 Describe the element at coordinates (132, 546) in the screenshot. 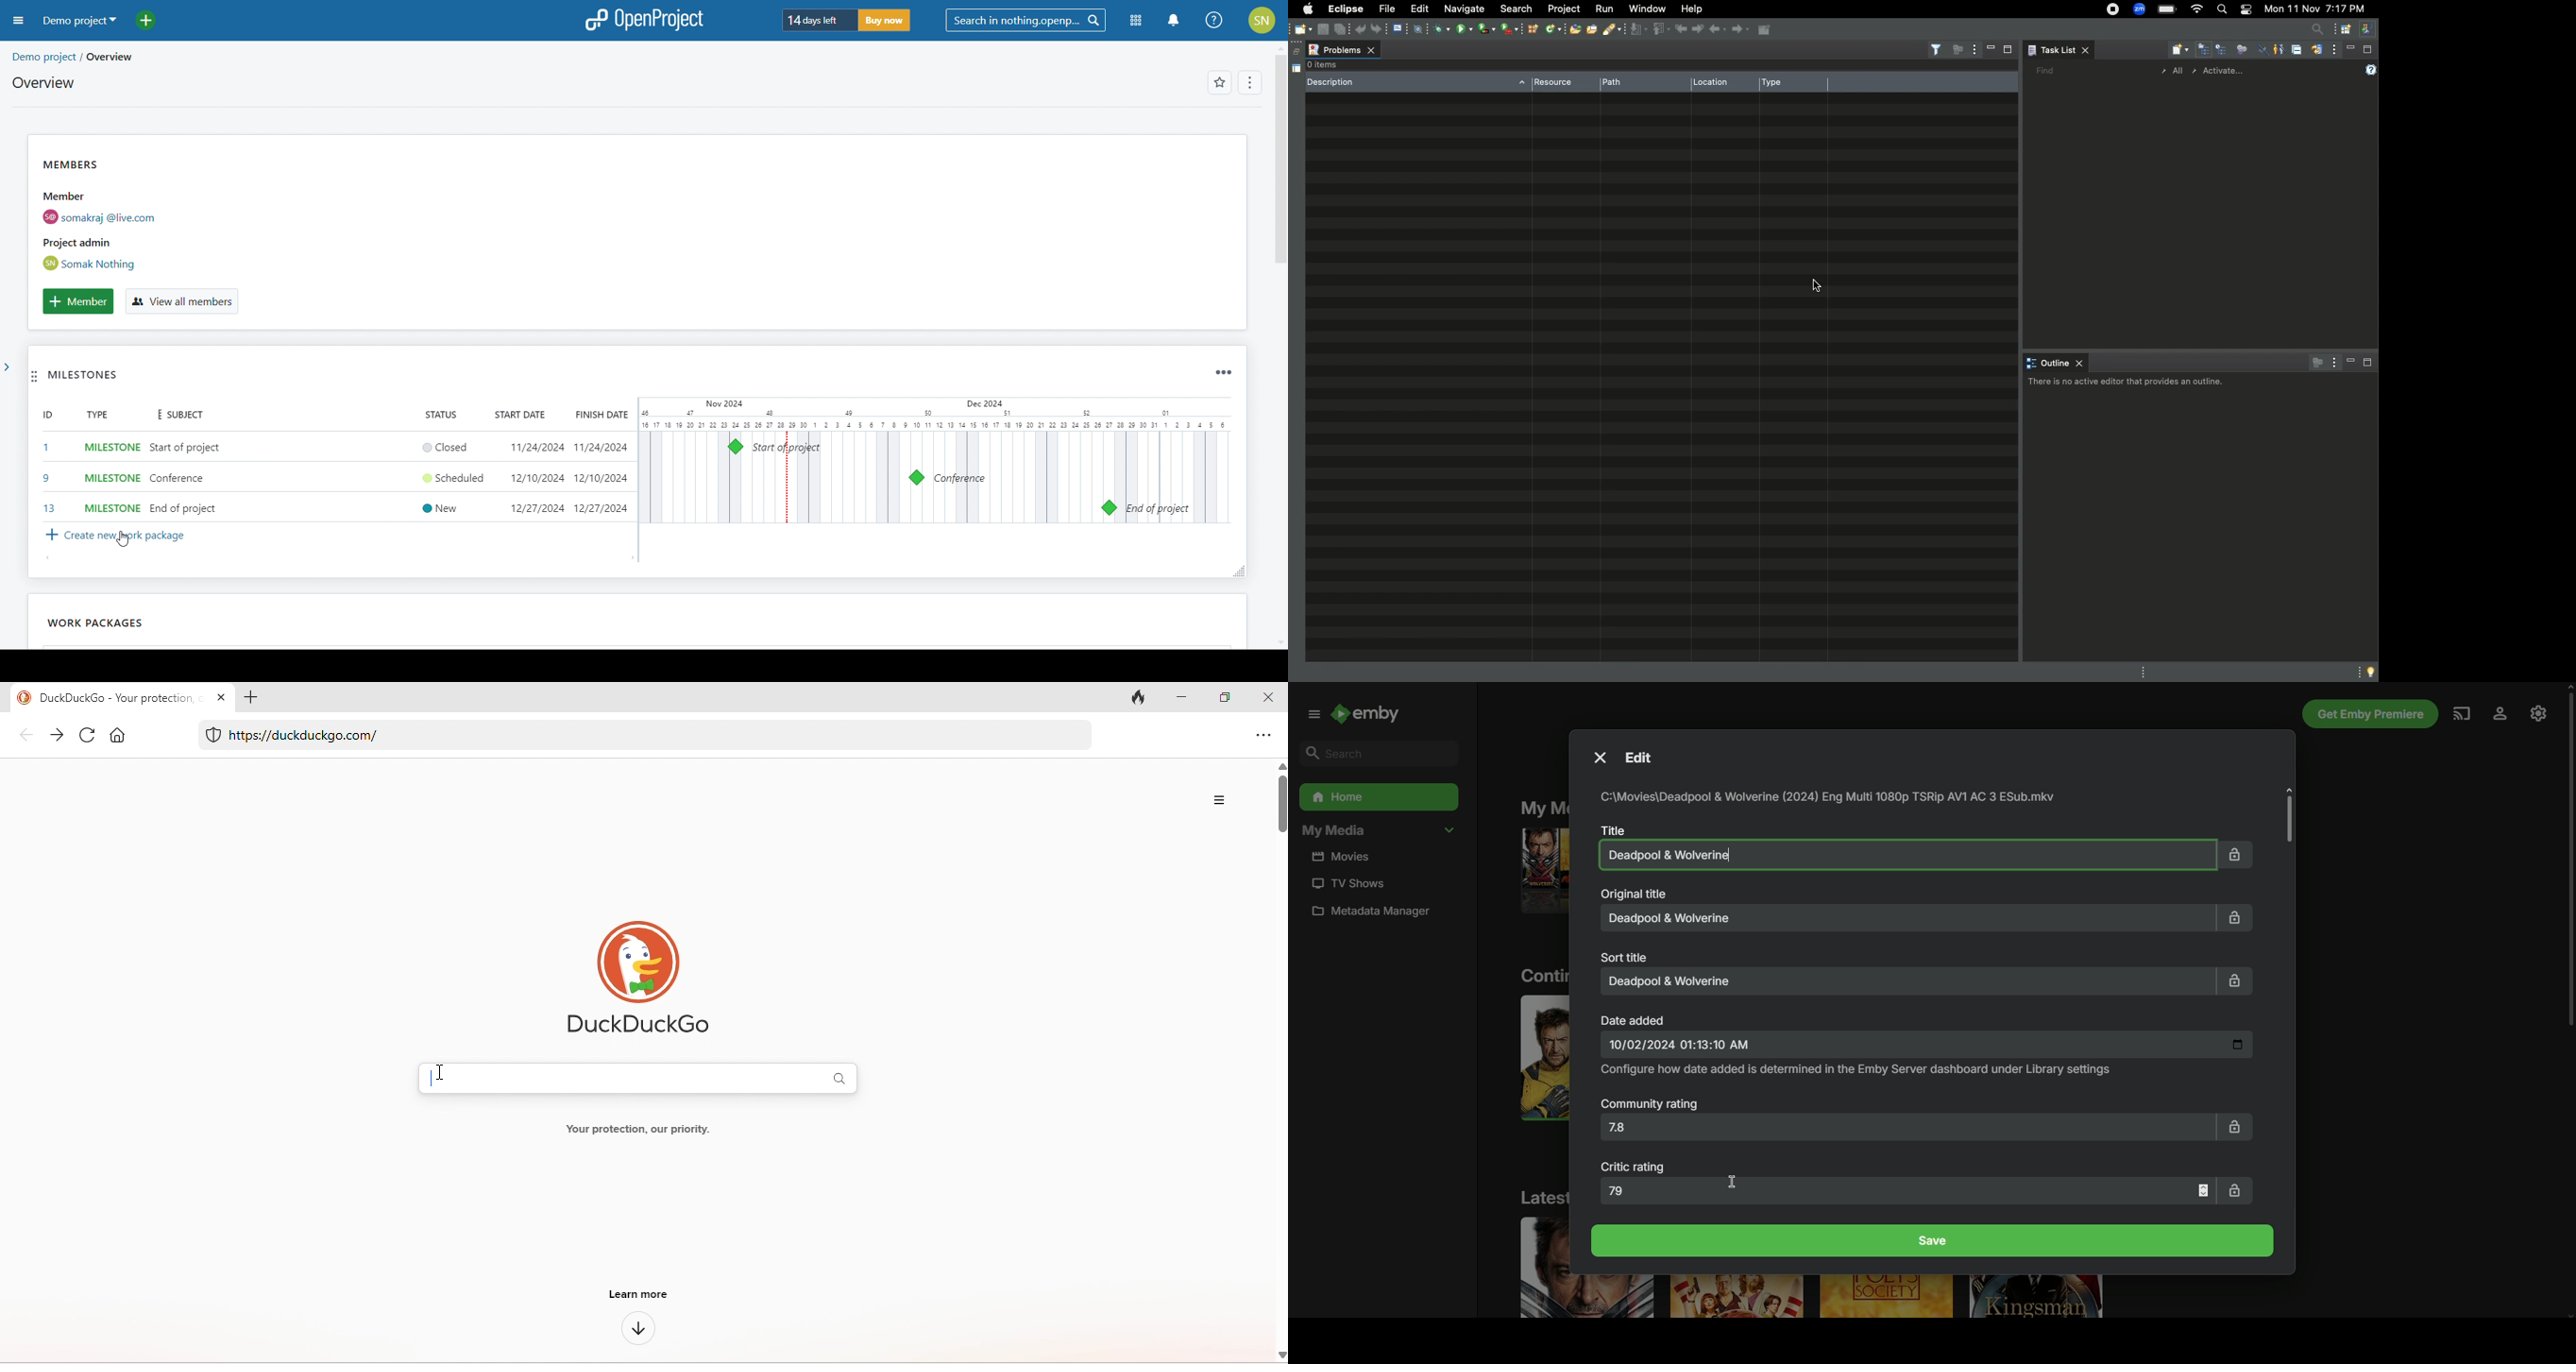

I see `cursor` at that location.